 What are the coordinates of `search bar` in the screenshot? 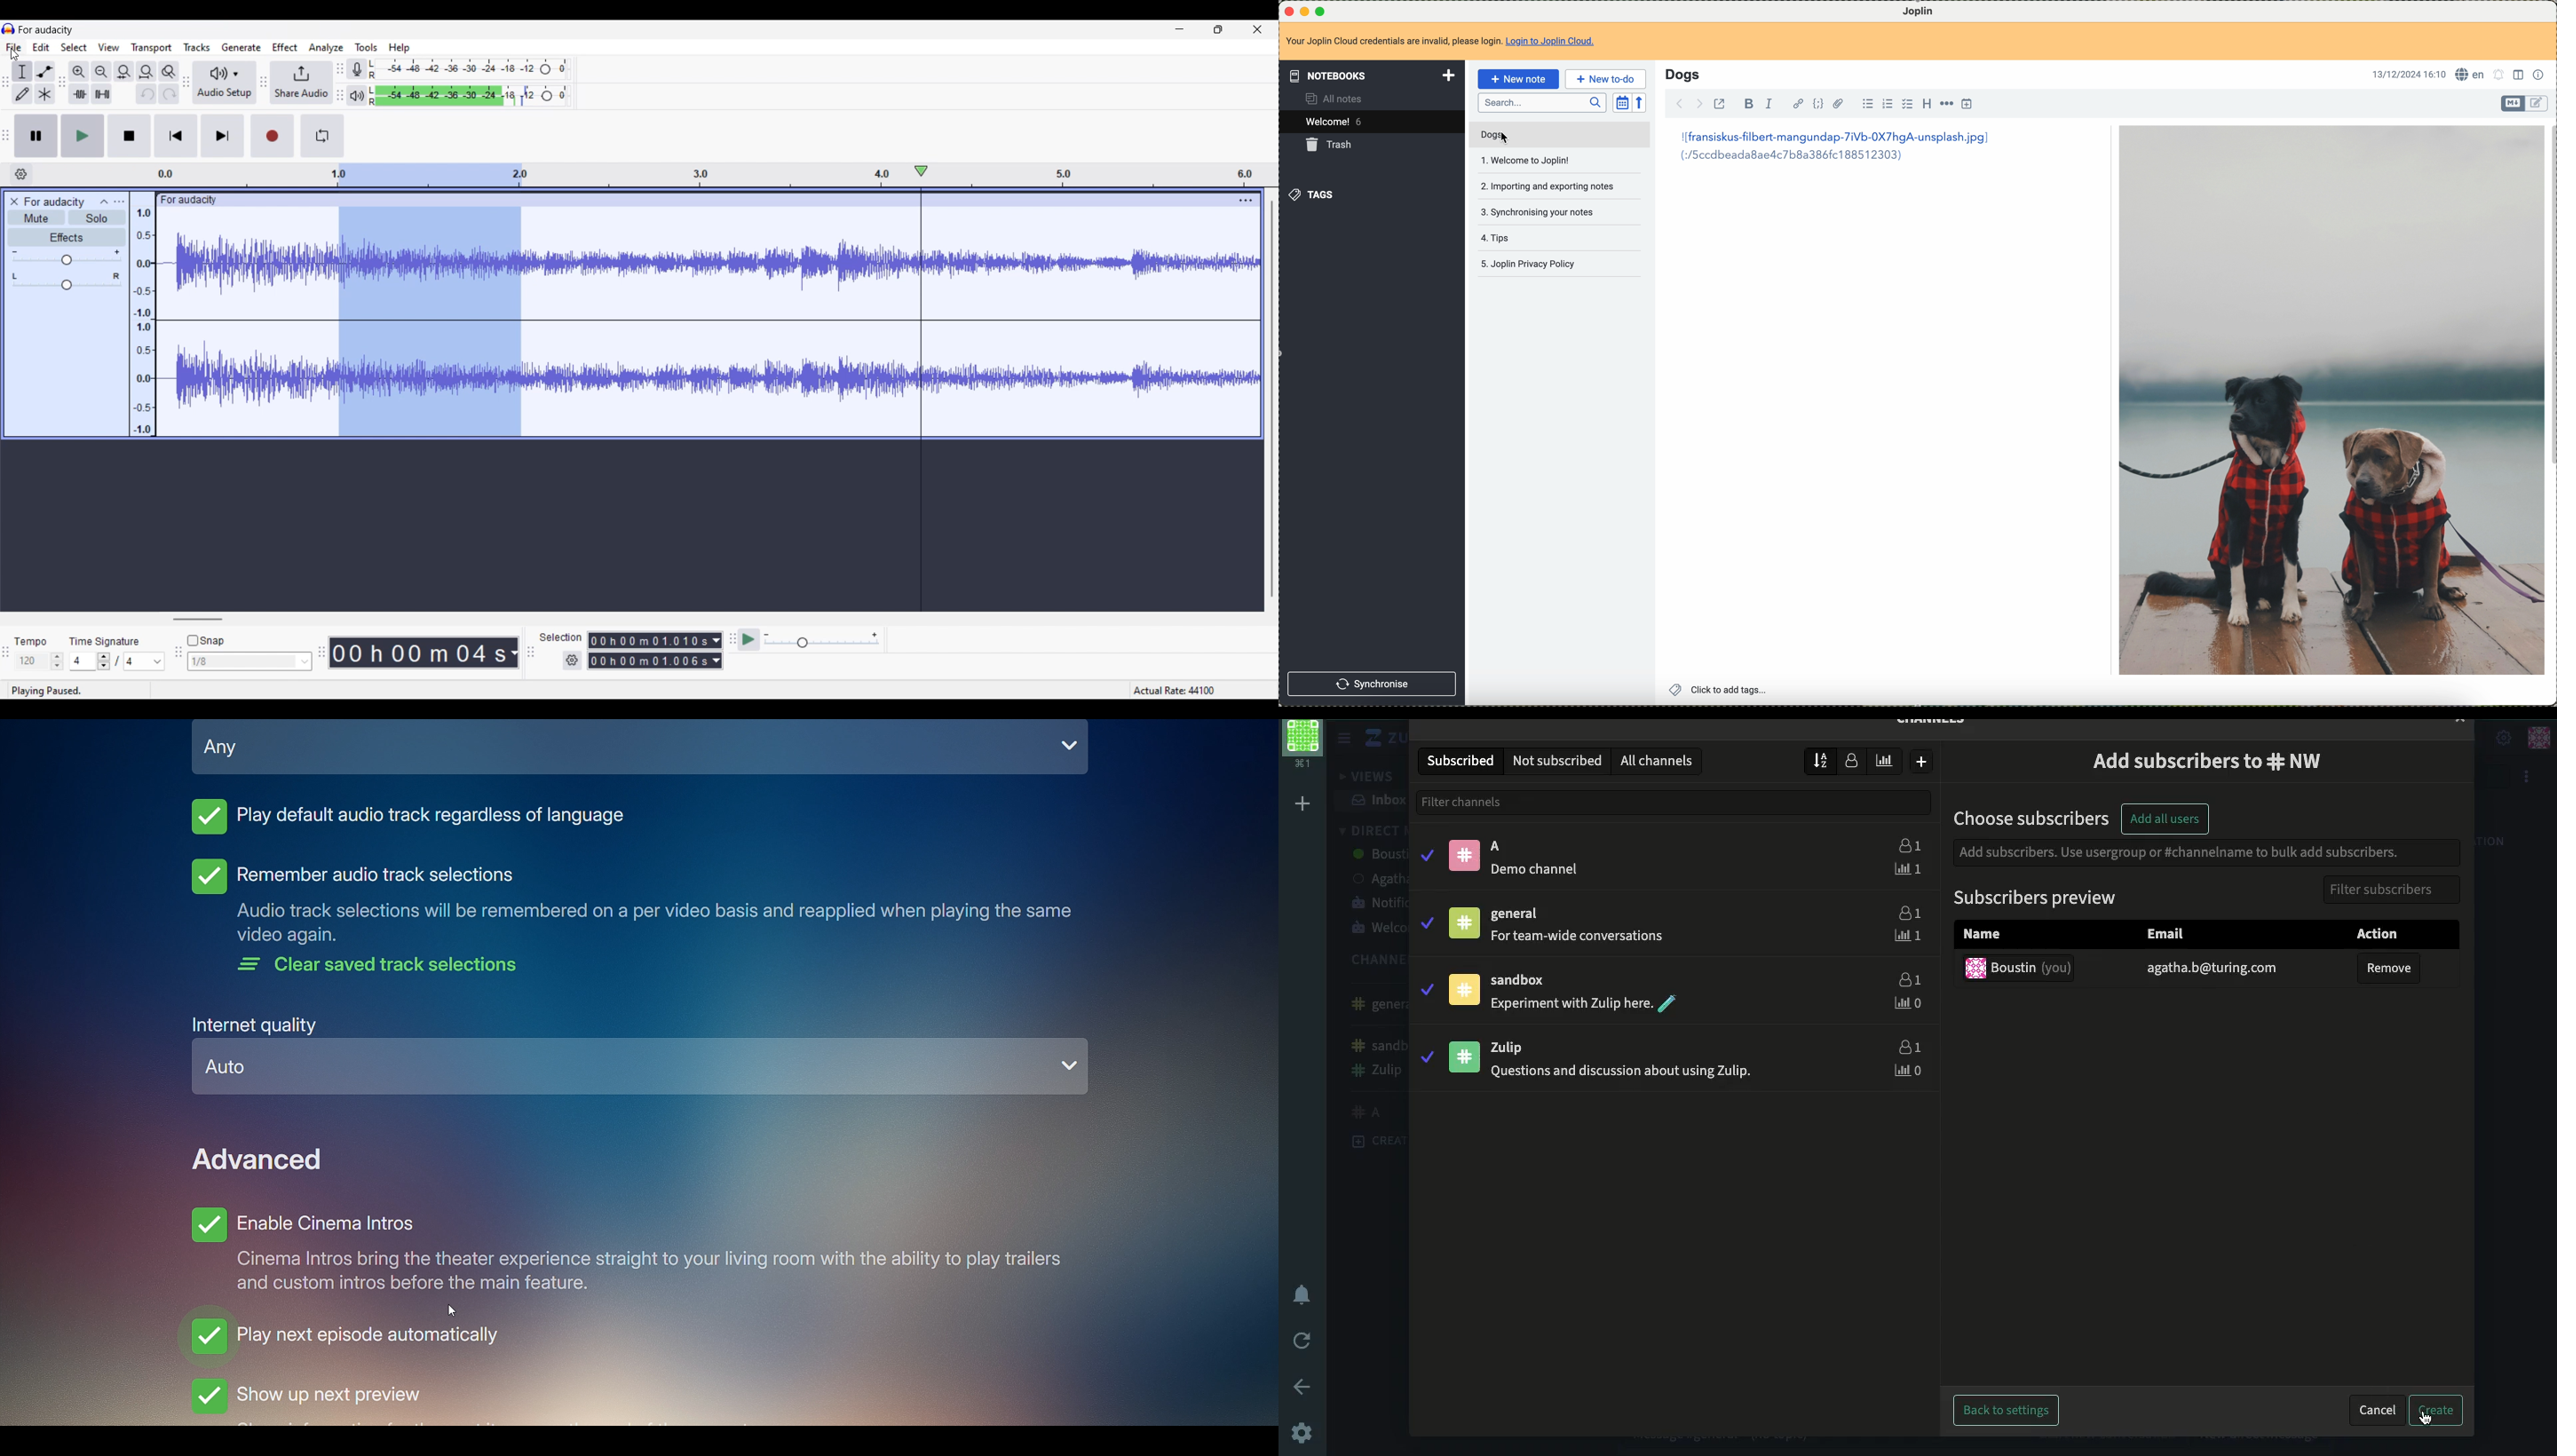 It's located at (1541, 102).